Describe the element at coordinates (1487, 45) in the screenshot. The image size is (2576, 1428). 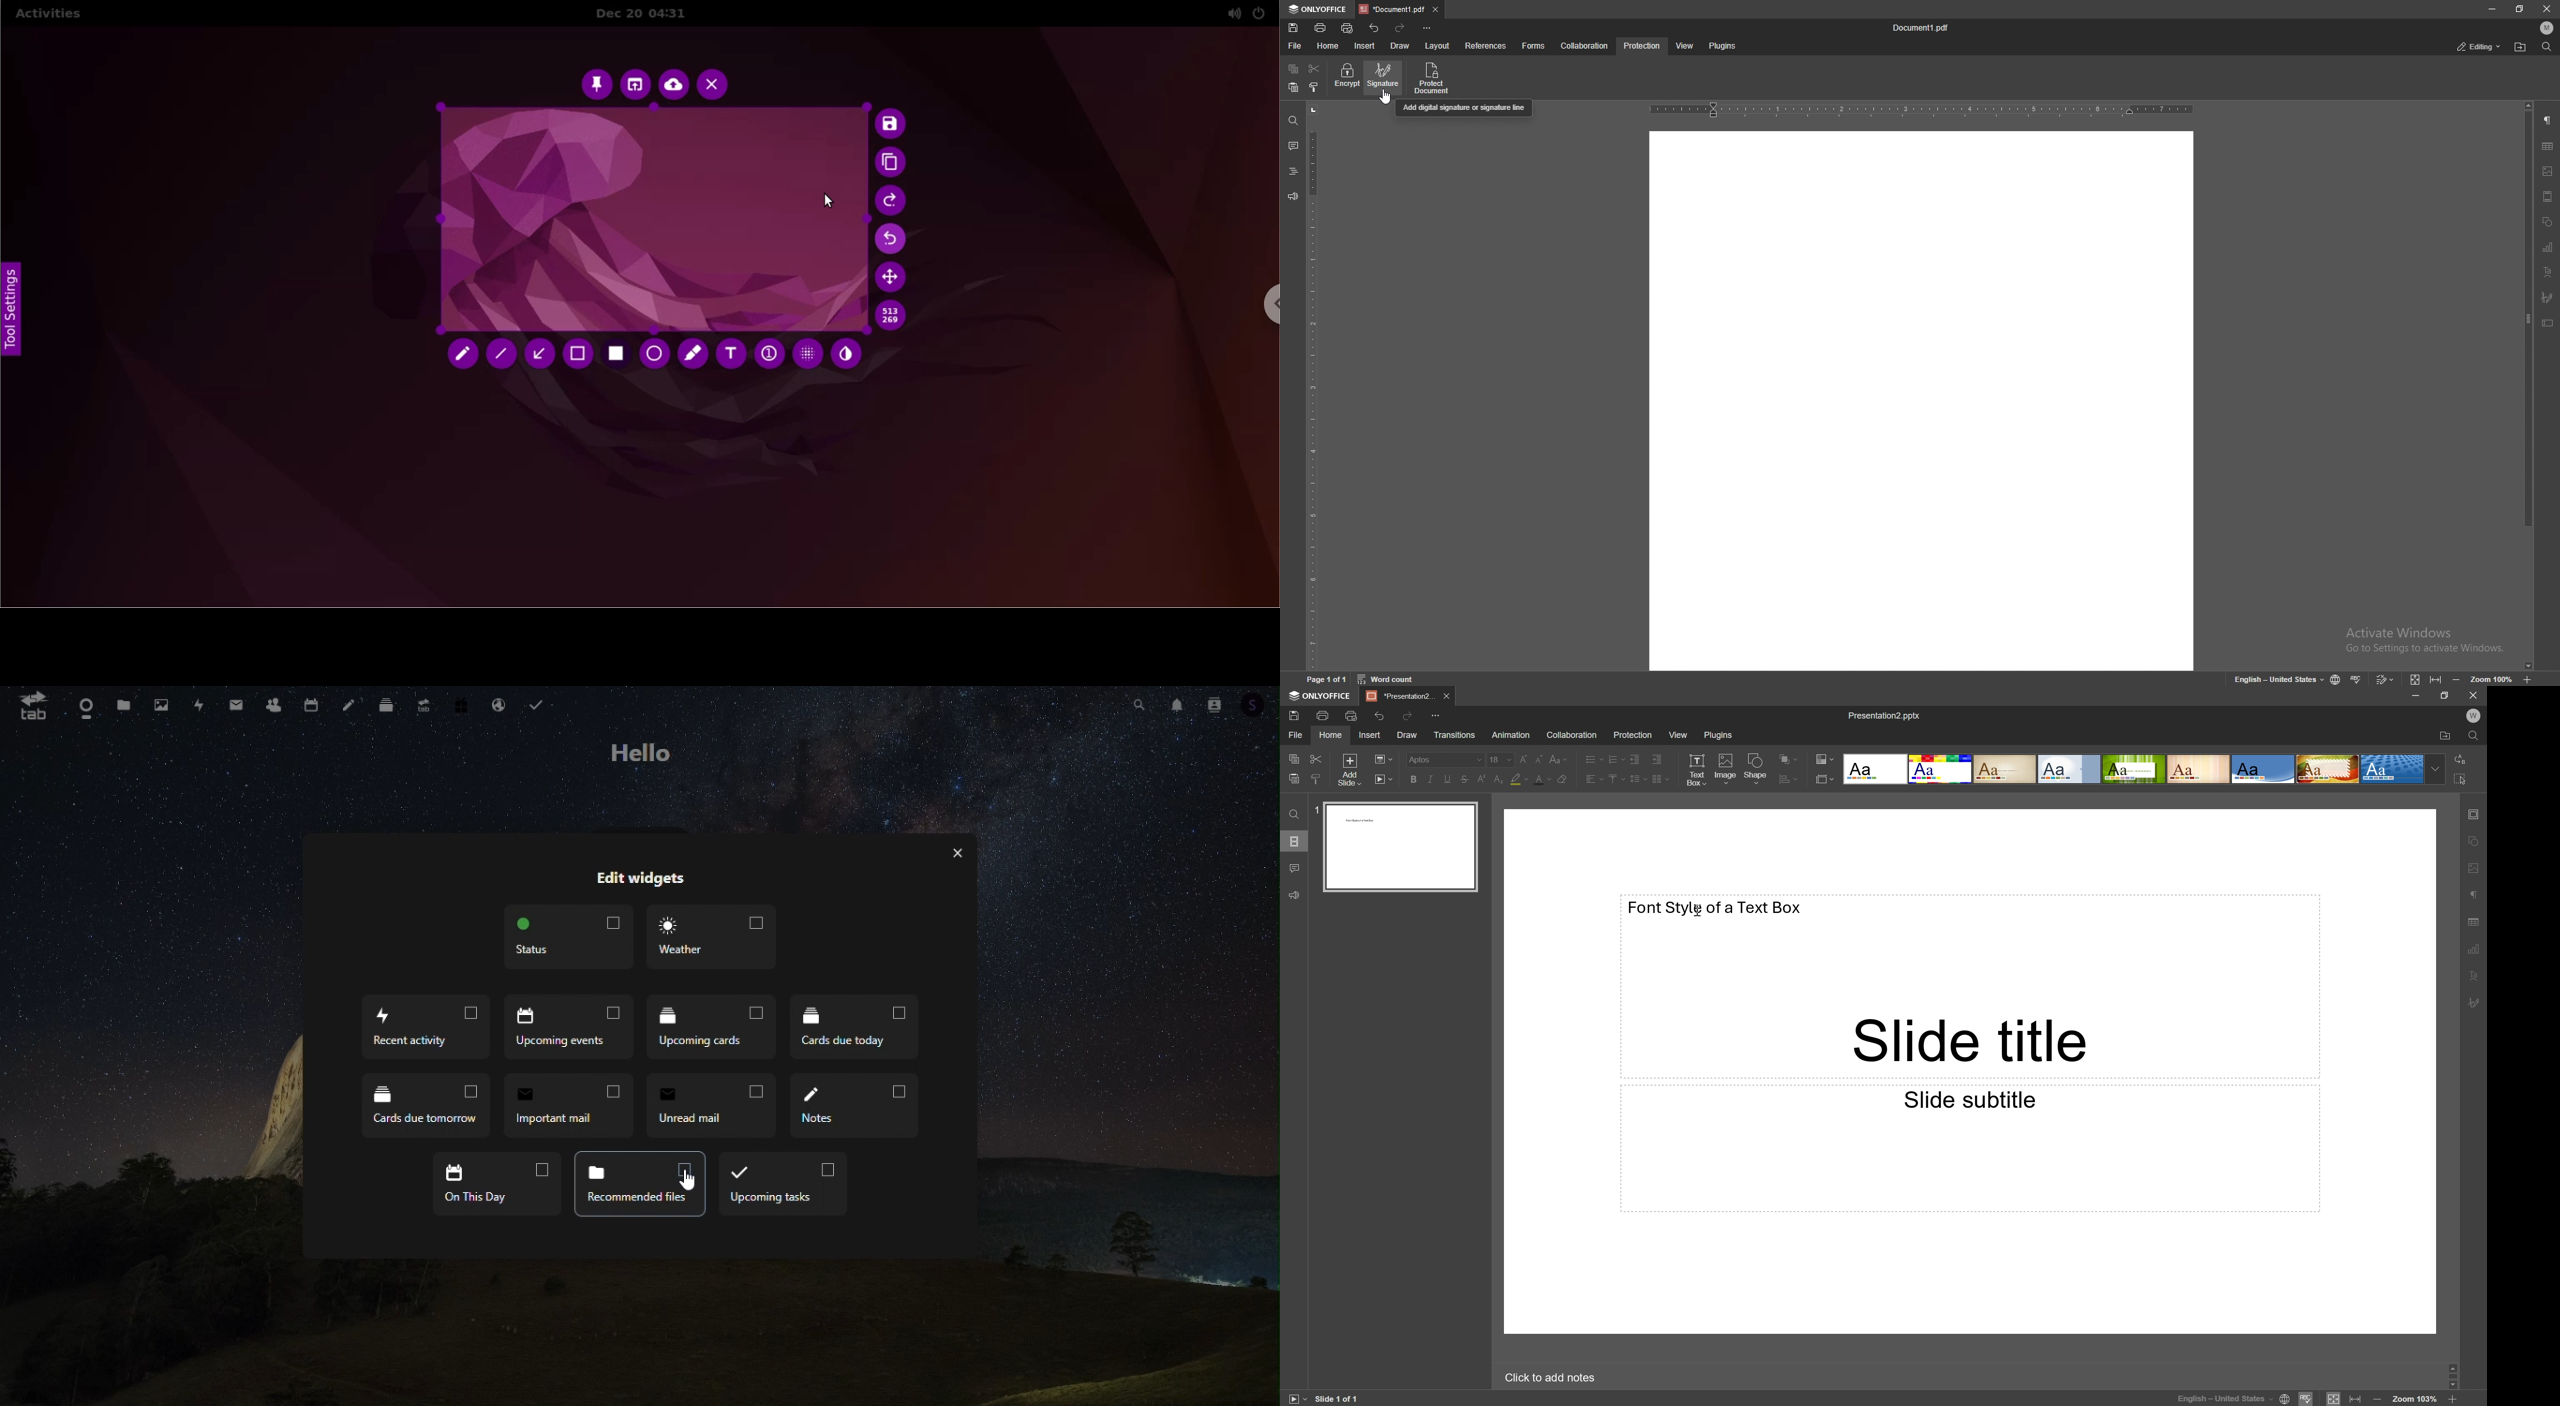
I see `references` at that location.